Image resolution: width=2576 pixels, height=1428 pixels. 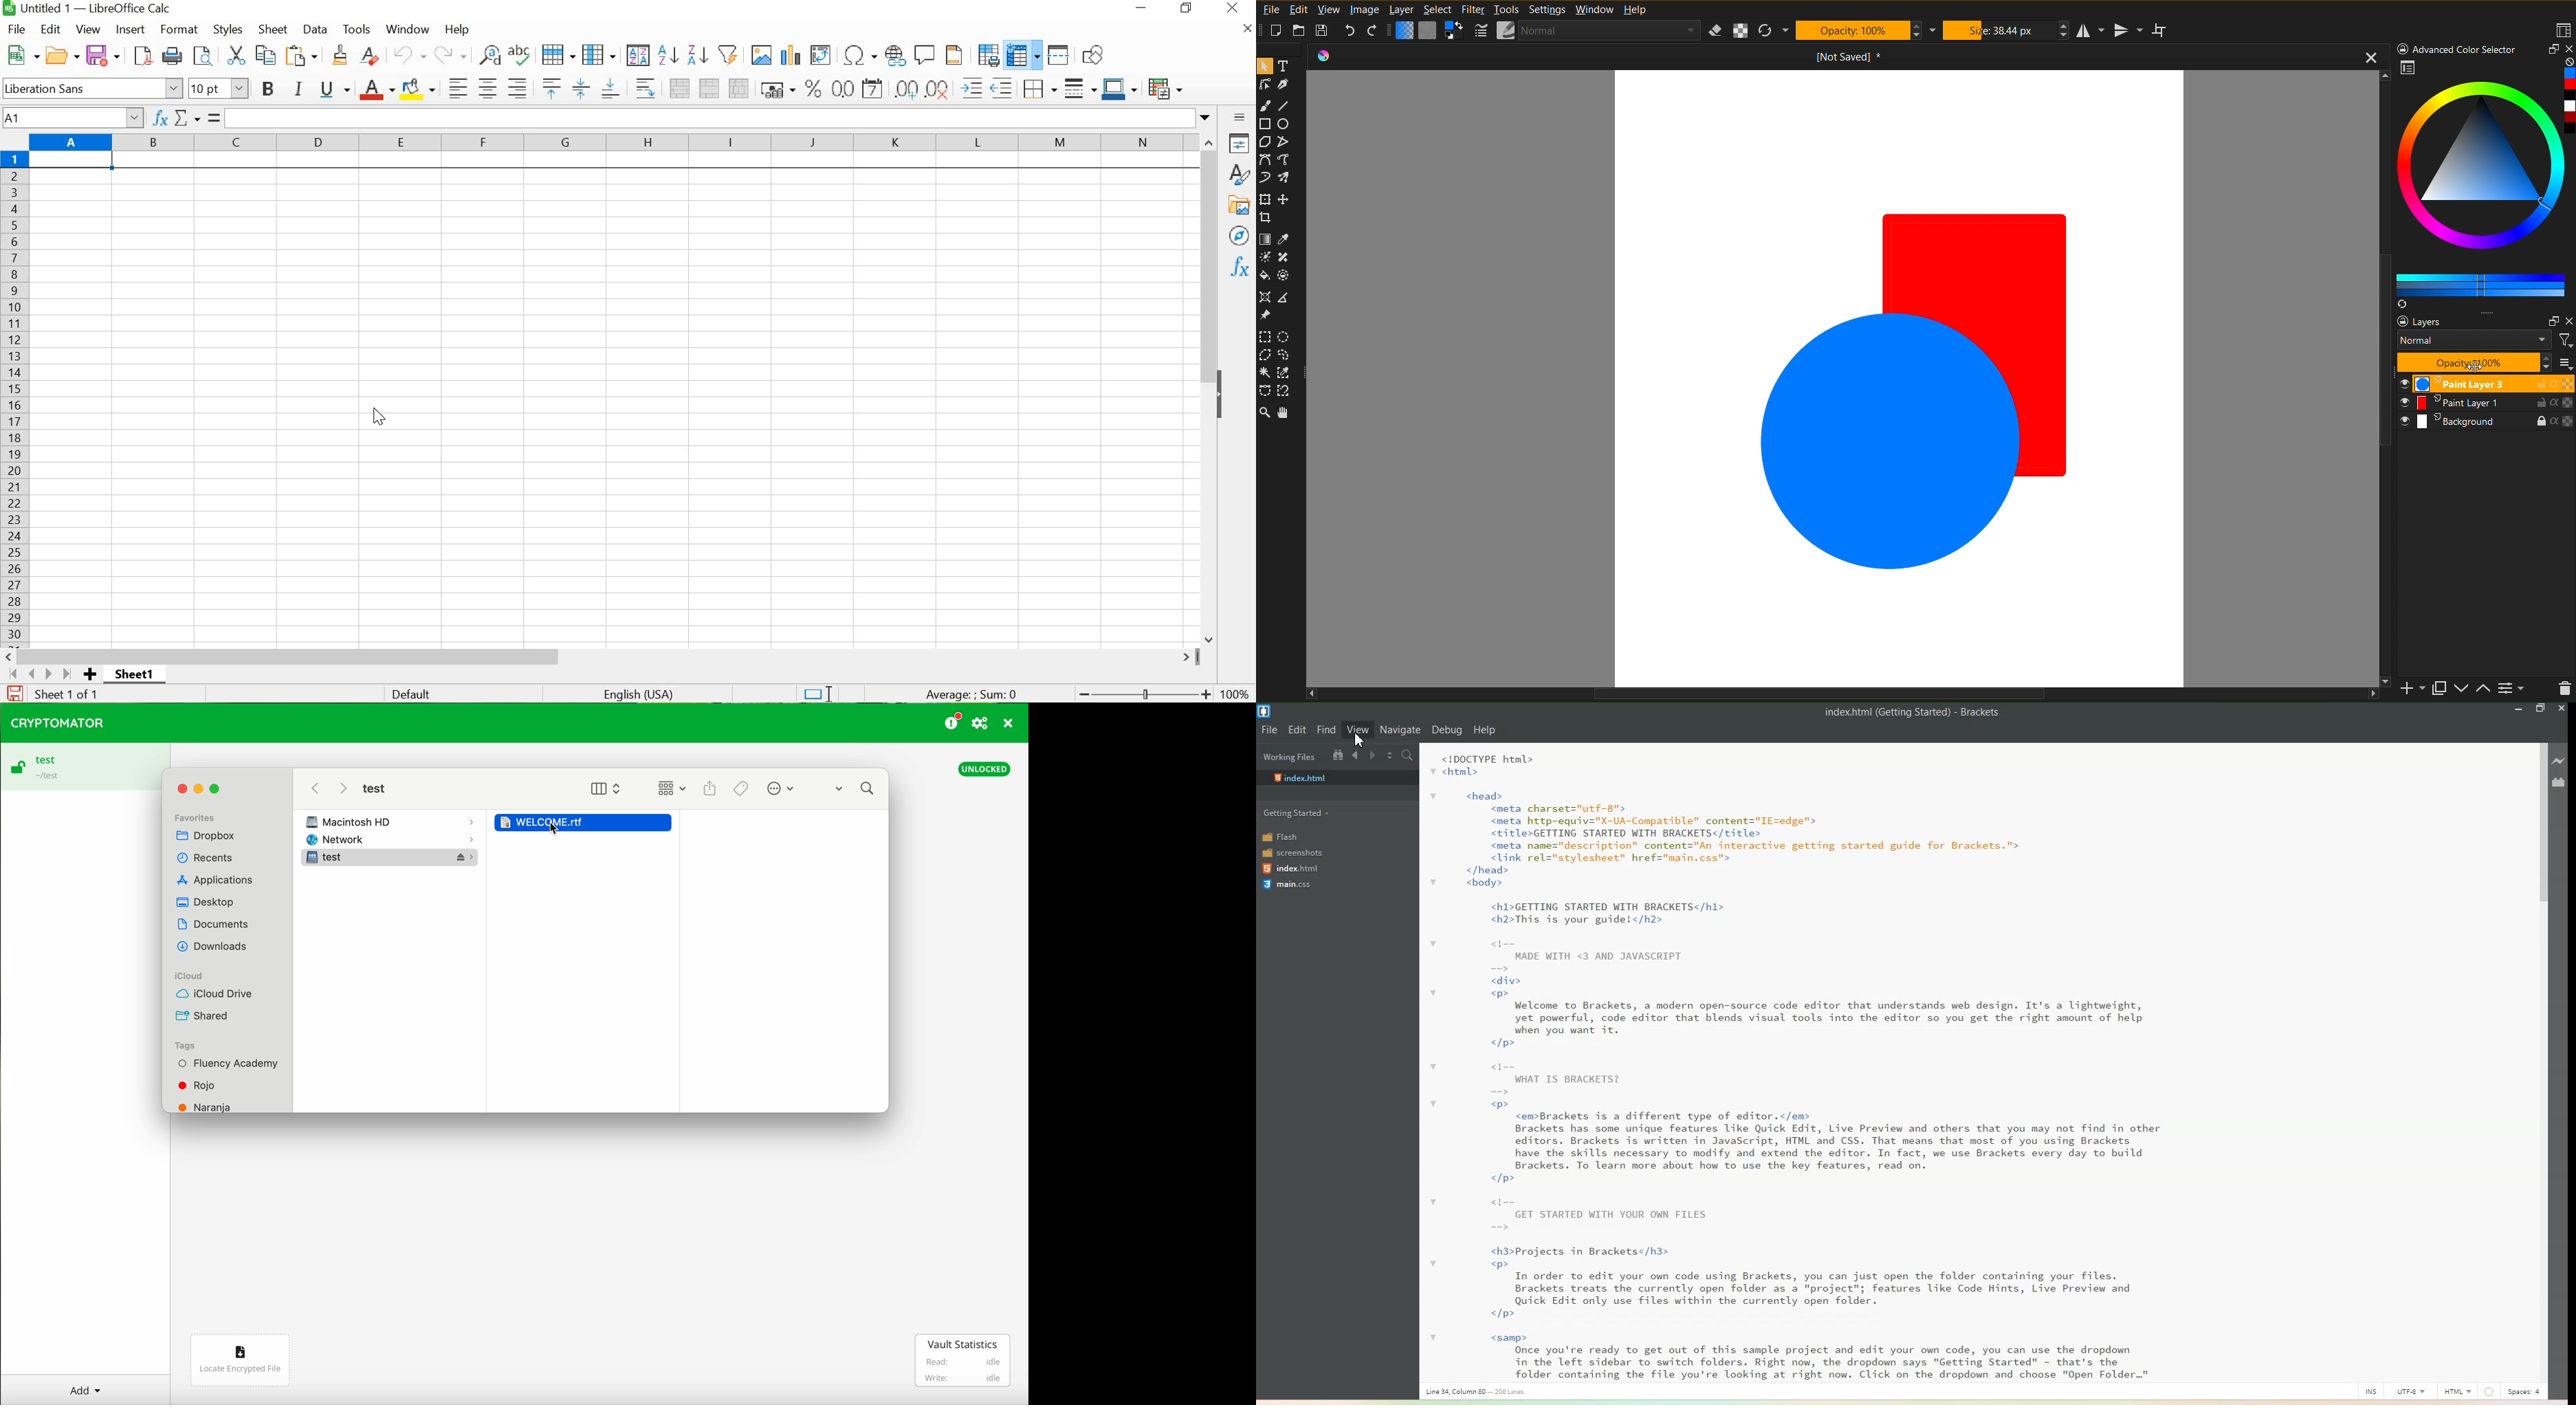 I want to click on Color, so click(x=1285, y=276).